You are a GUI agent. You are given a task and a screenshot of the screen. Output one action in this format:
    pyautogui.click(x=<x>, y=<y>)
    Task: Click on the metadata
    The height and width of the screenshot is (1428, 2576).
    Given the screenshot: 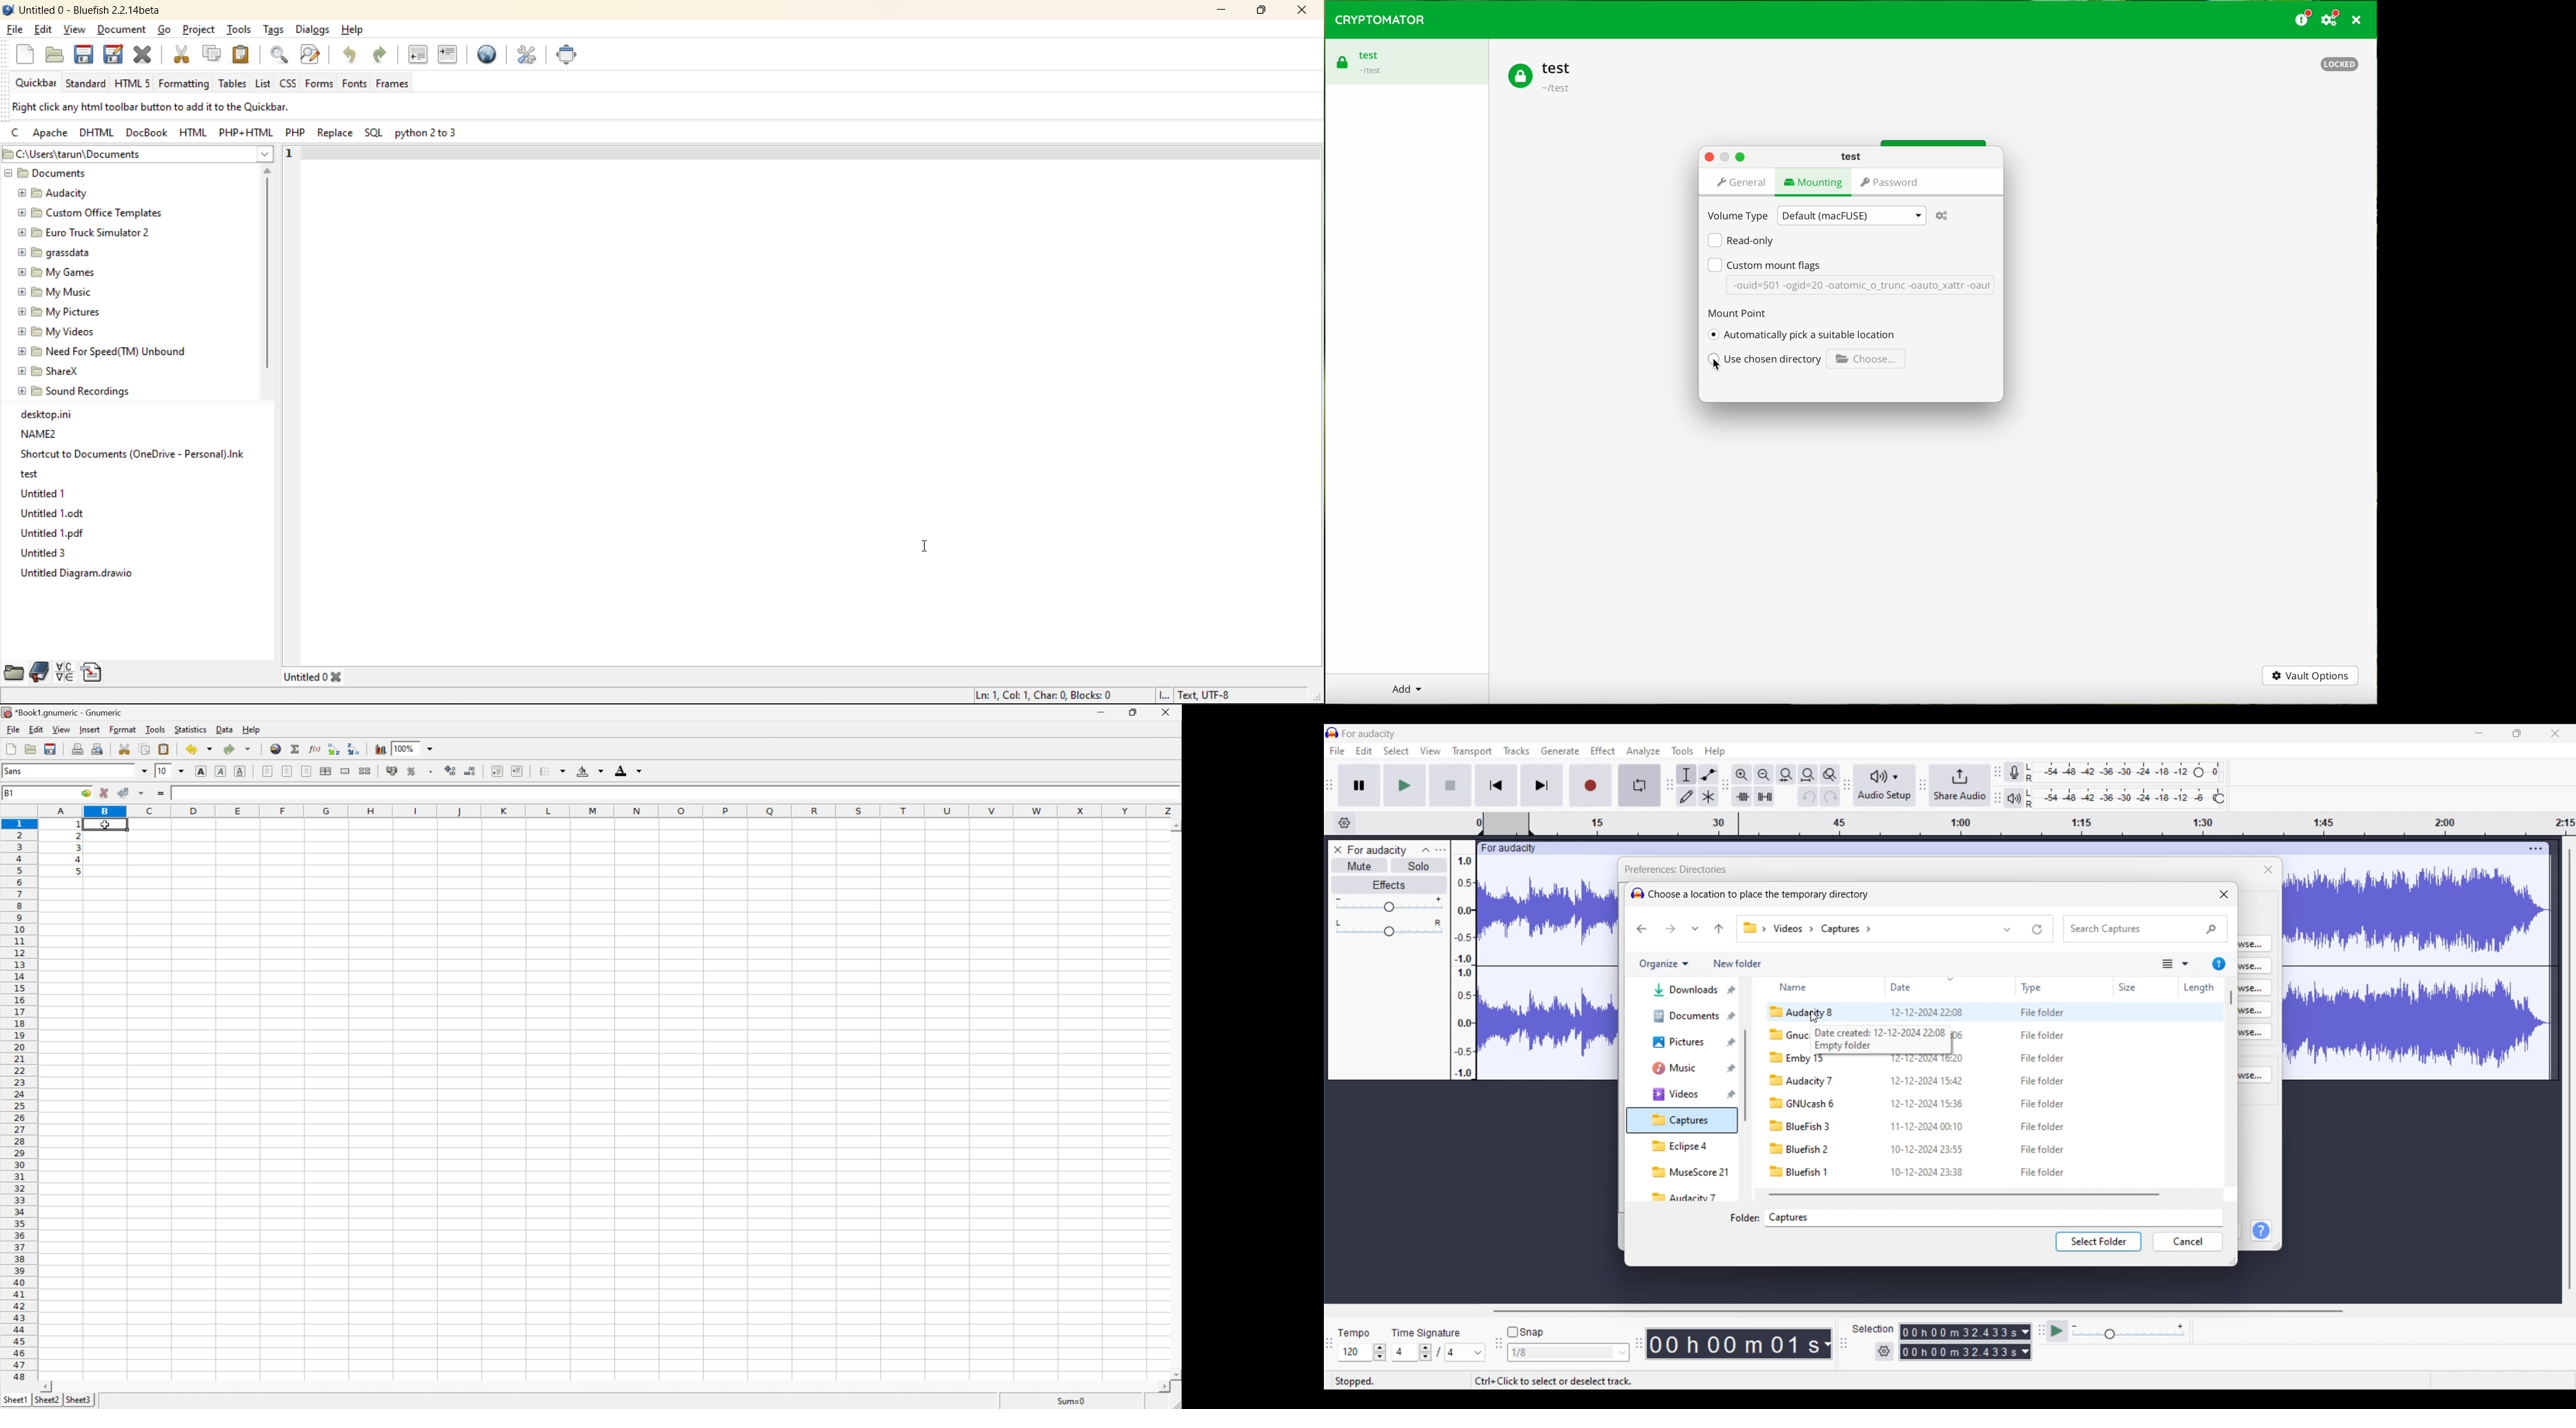 What is the action you would take?
    pyautogui.click(x=149, y=108)
    